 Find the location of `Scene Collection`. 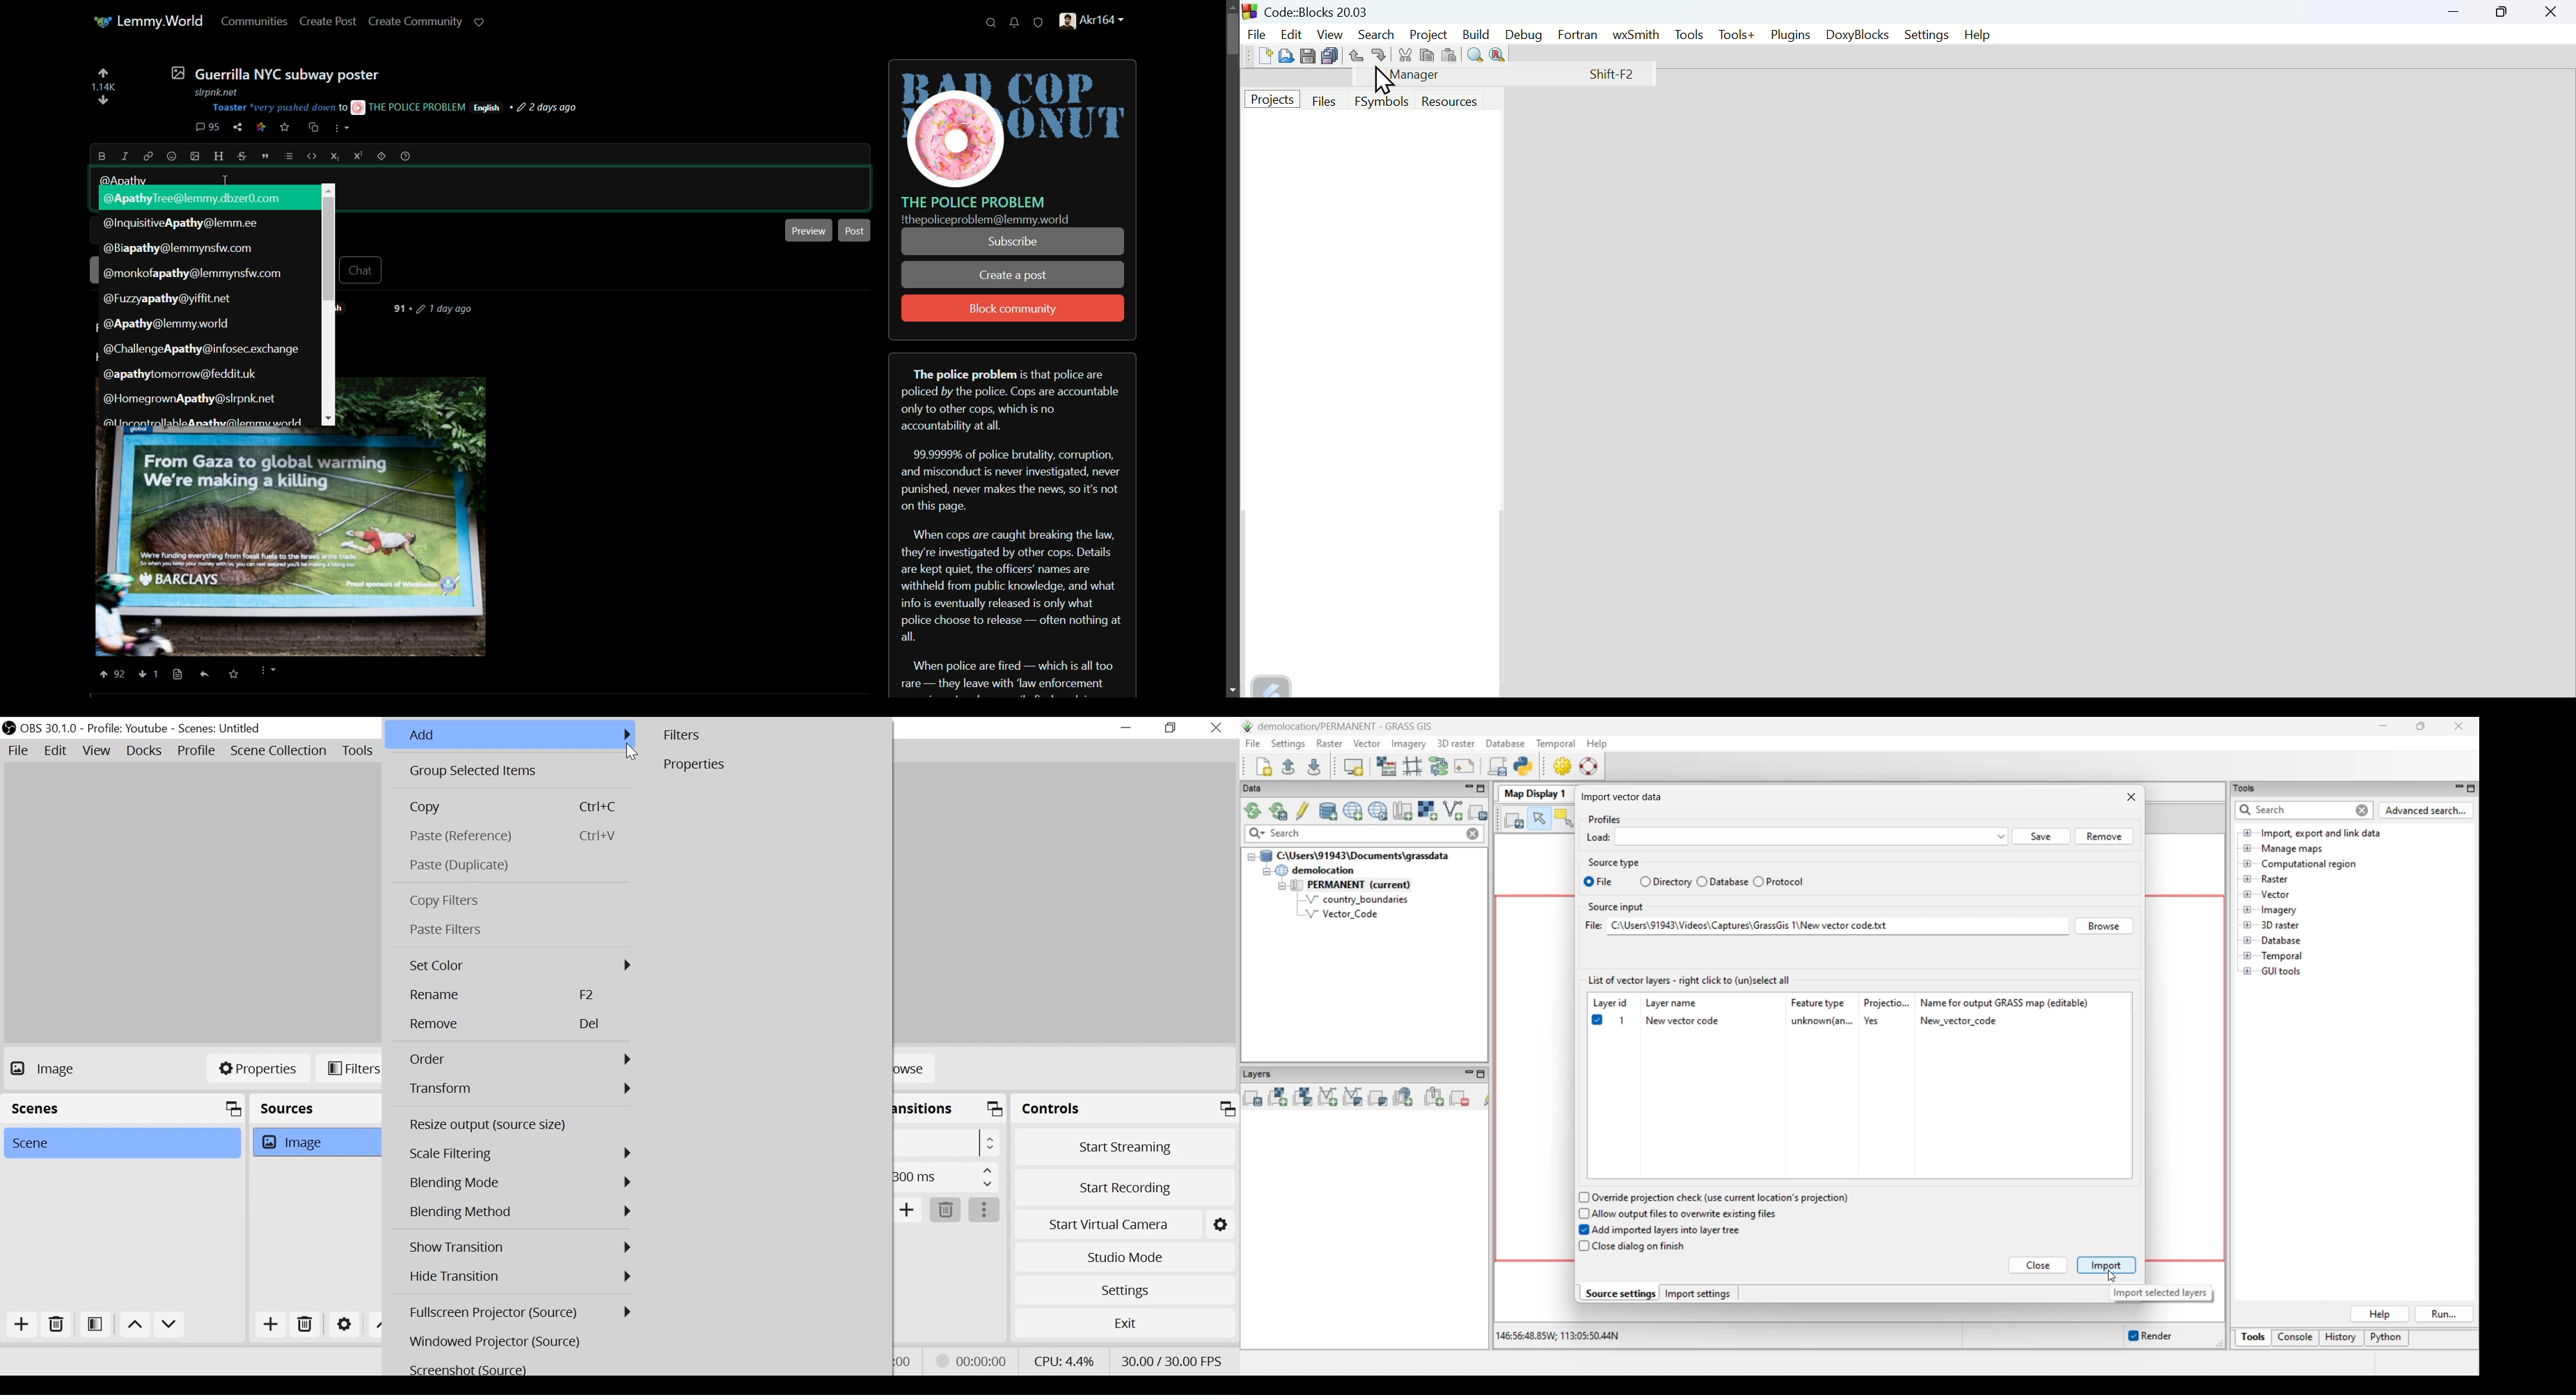

Scene Collection is located at coordinates (278, 753).